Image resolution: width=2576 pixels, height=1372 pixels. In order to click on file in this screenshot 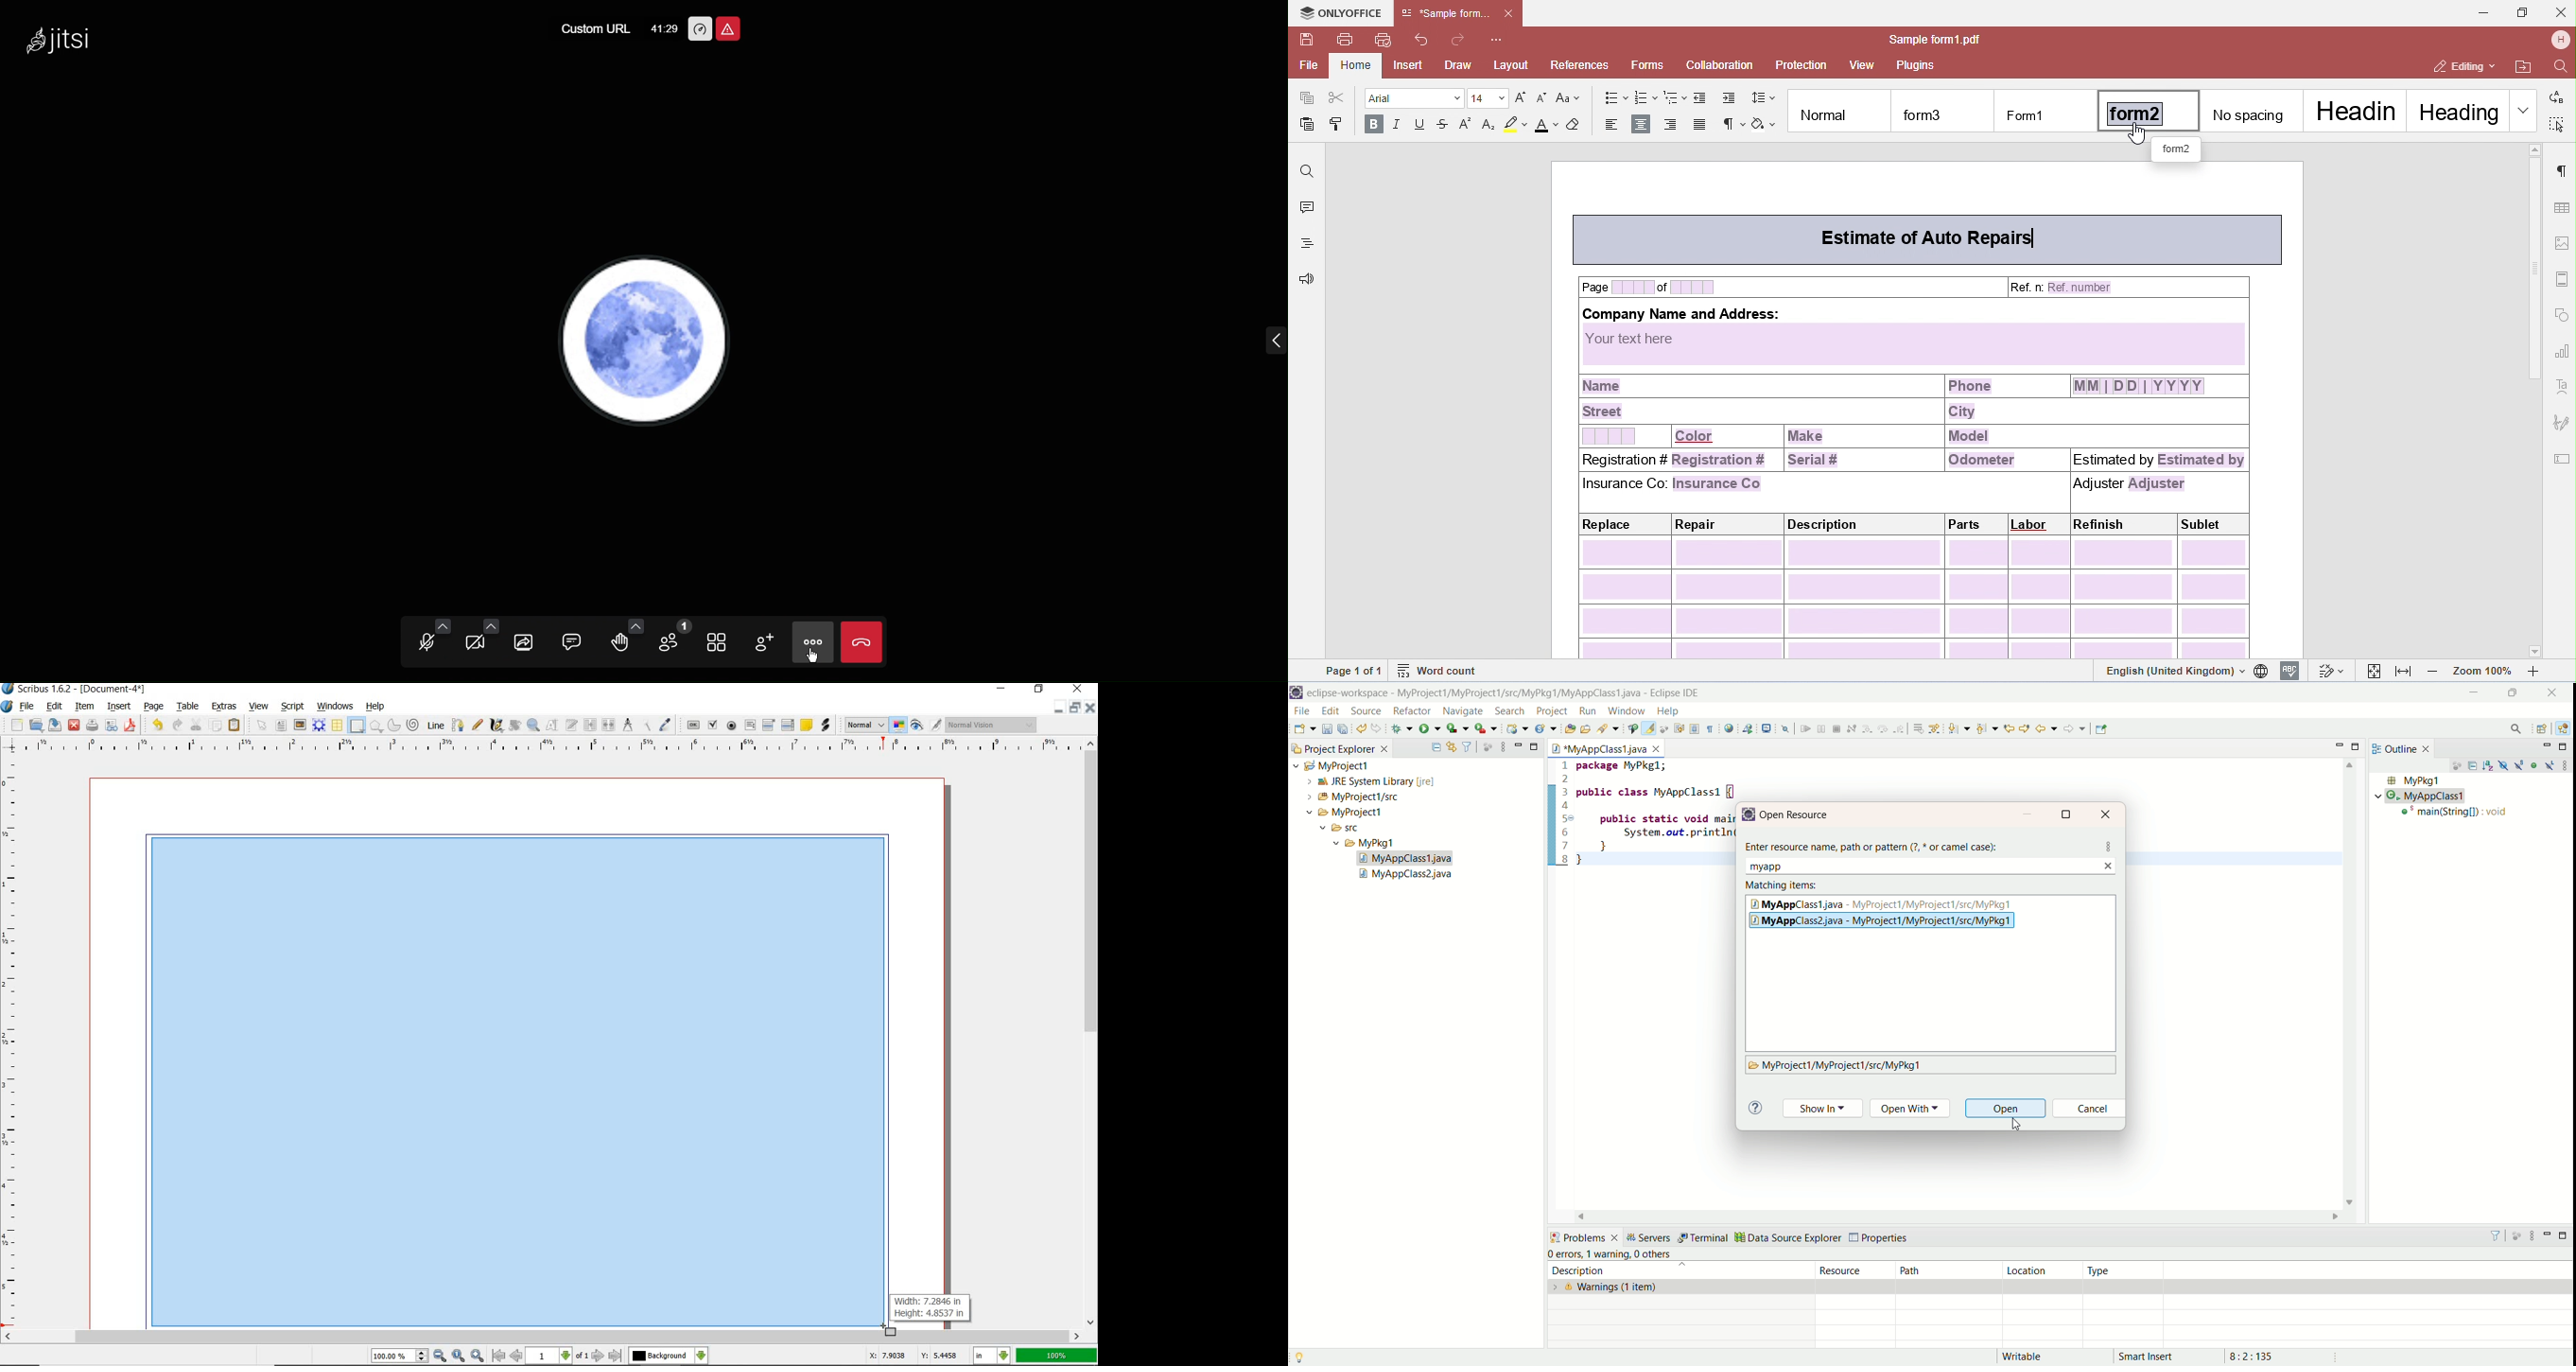, I will do `click(28, 707)`.